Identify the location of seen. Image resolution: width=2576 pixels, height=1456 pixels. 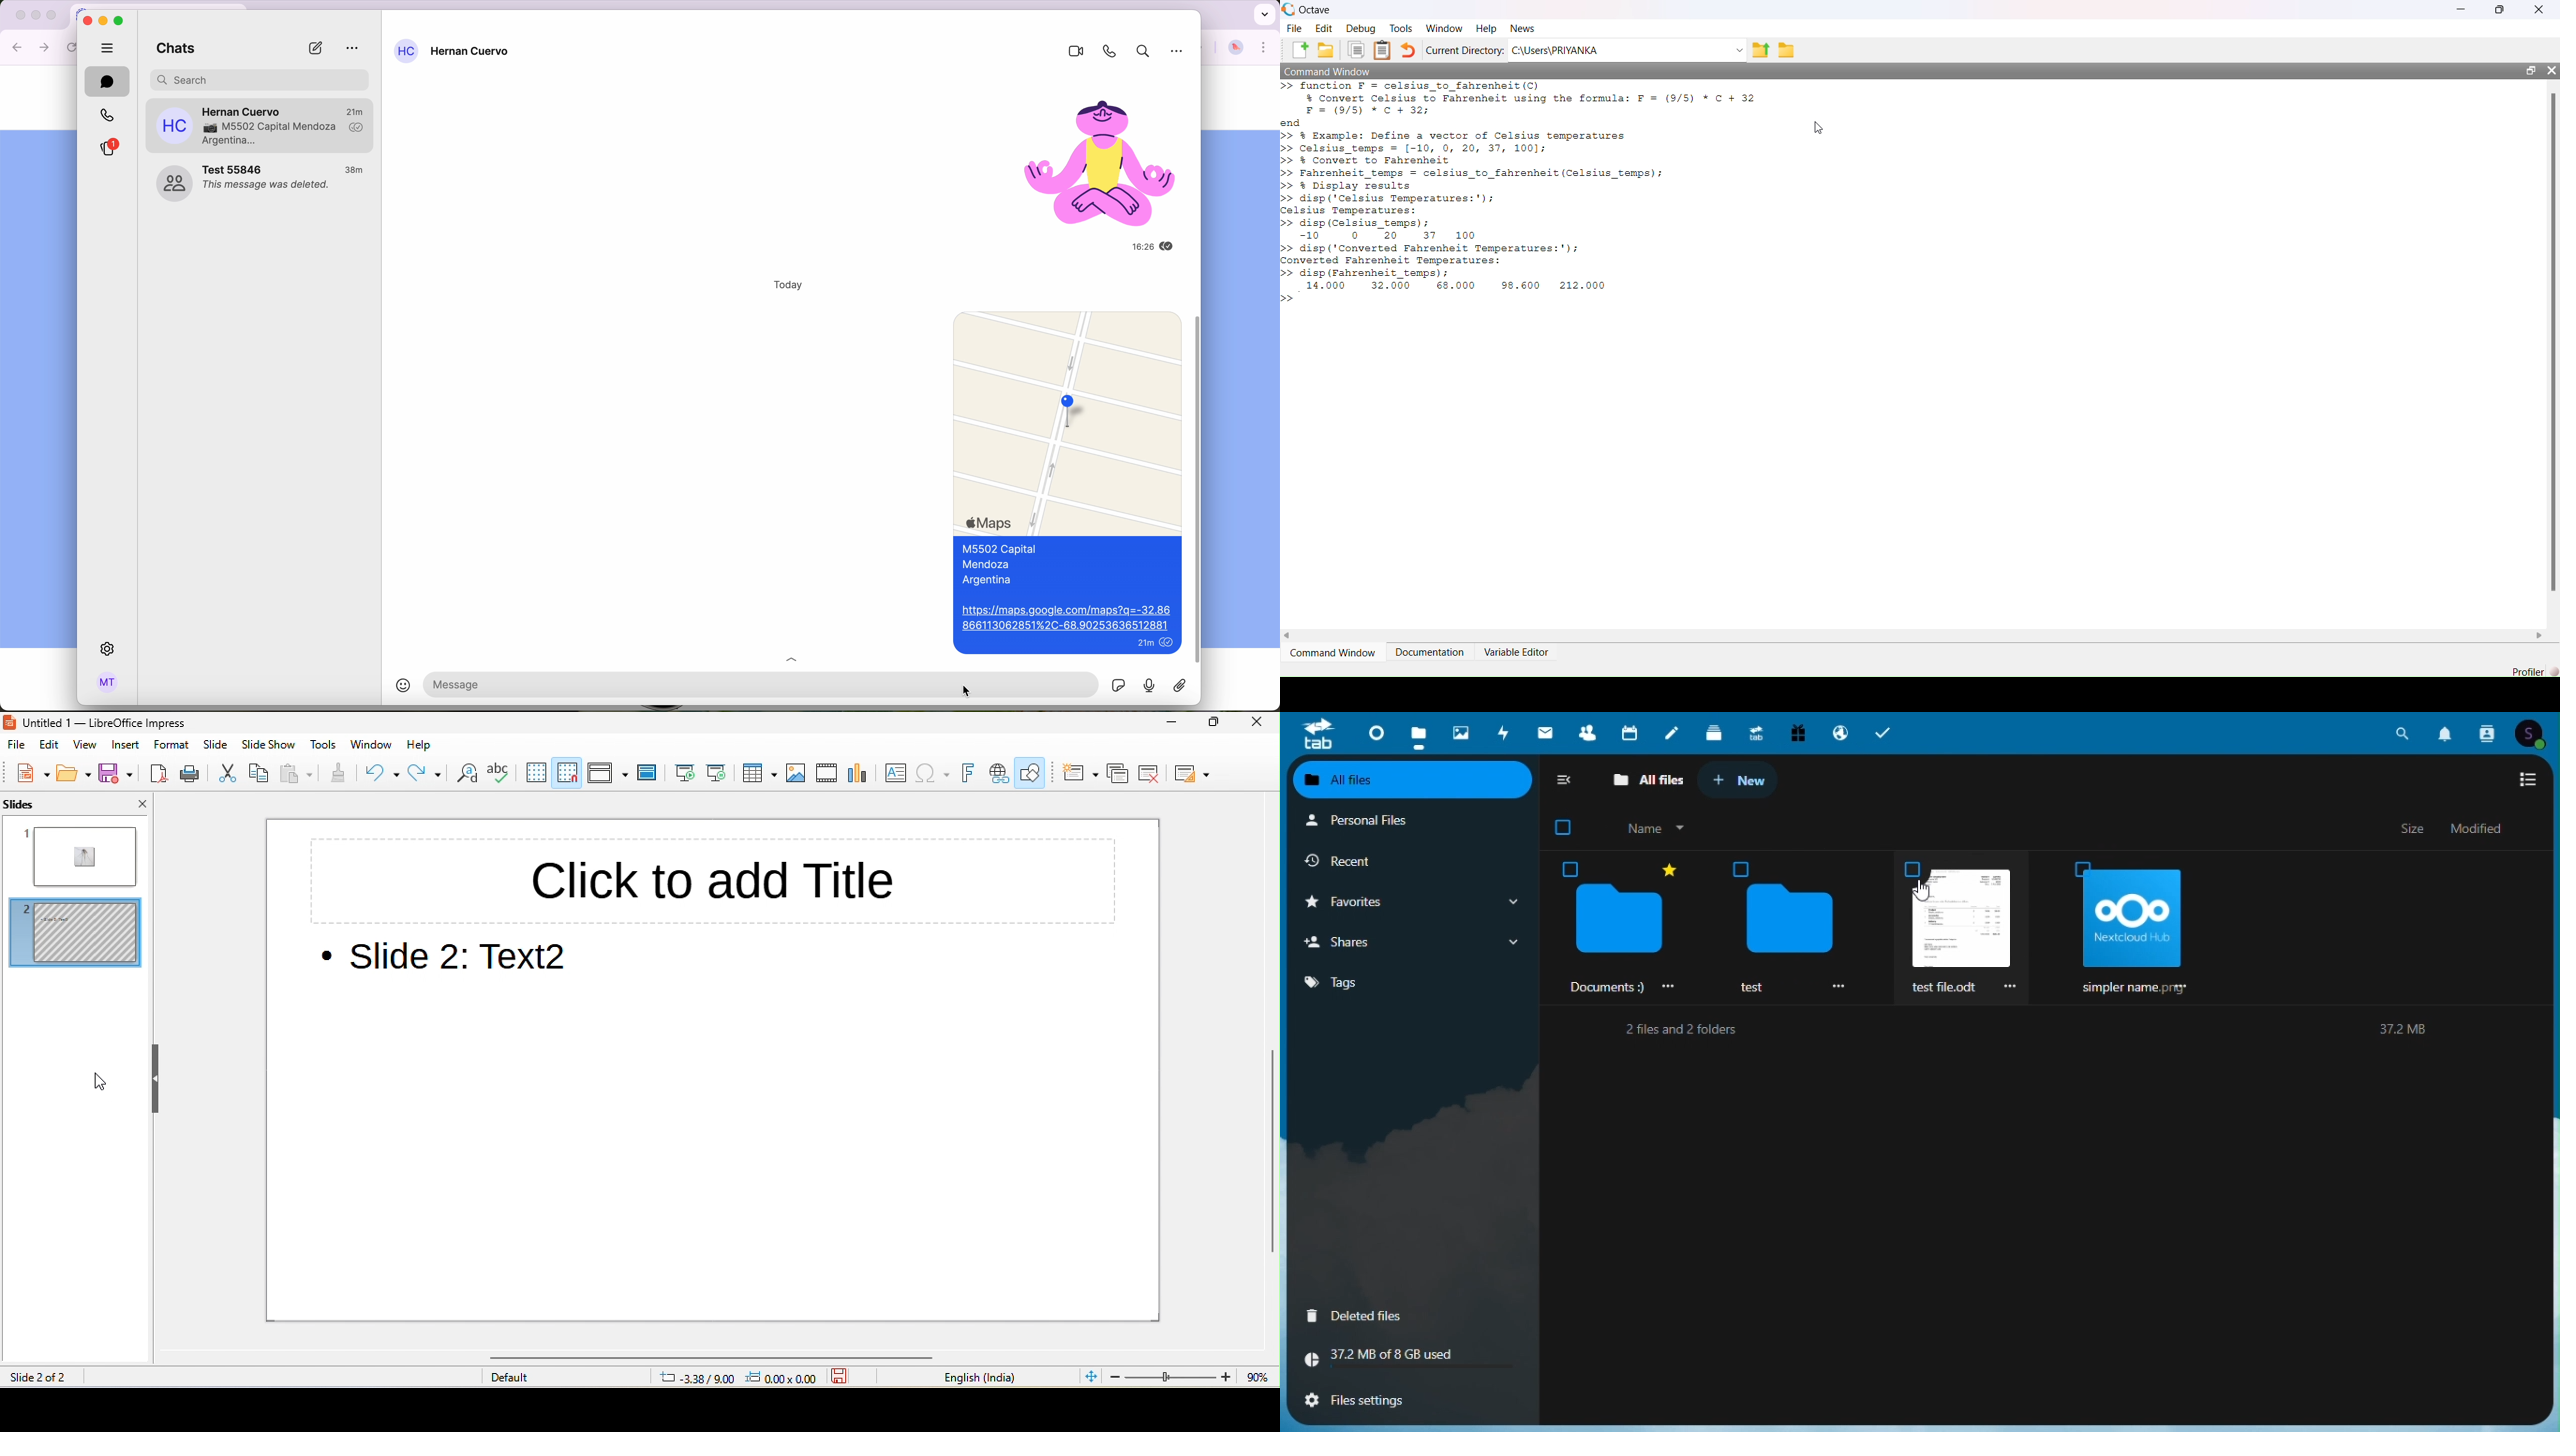
(1168, 643).